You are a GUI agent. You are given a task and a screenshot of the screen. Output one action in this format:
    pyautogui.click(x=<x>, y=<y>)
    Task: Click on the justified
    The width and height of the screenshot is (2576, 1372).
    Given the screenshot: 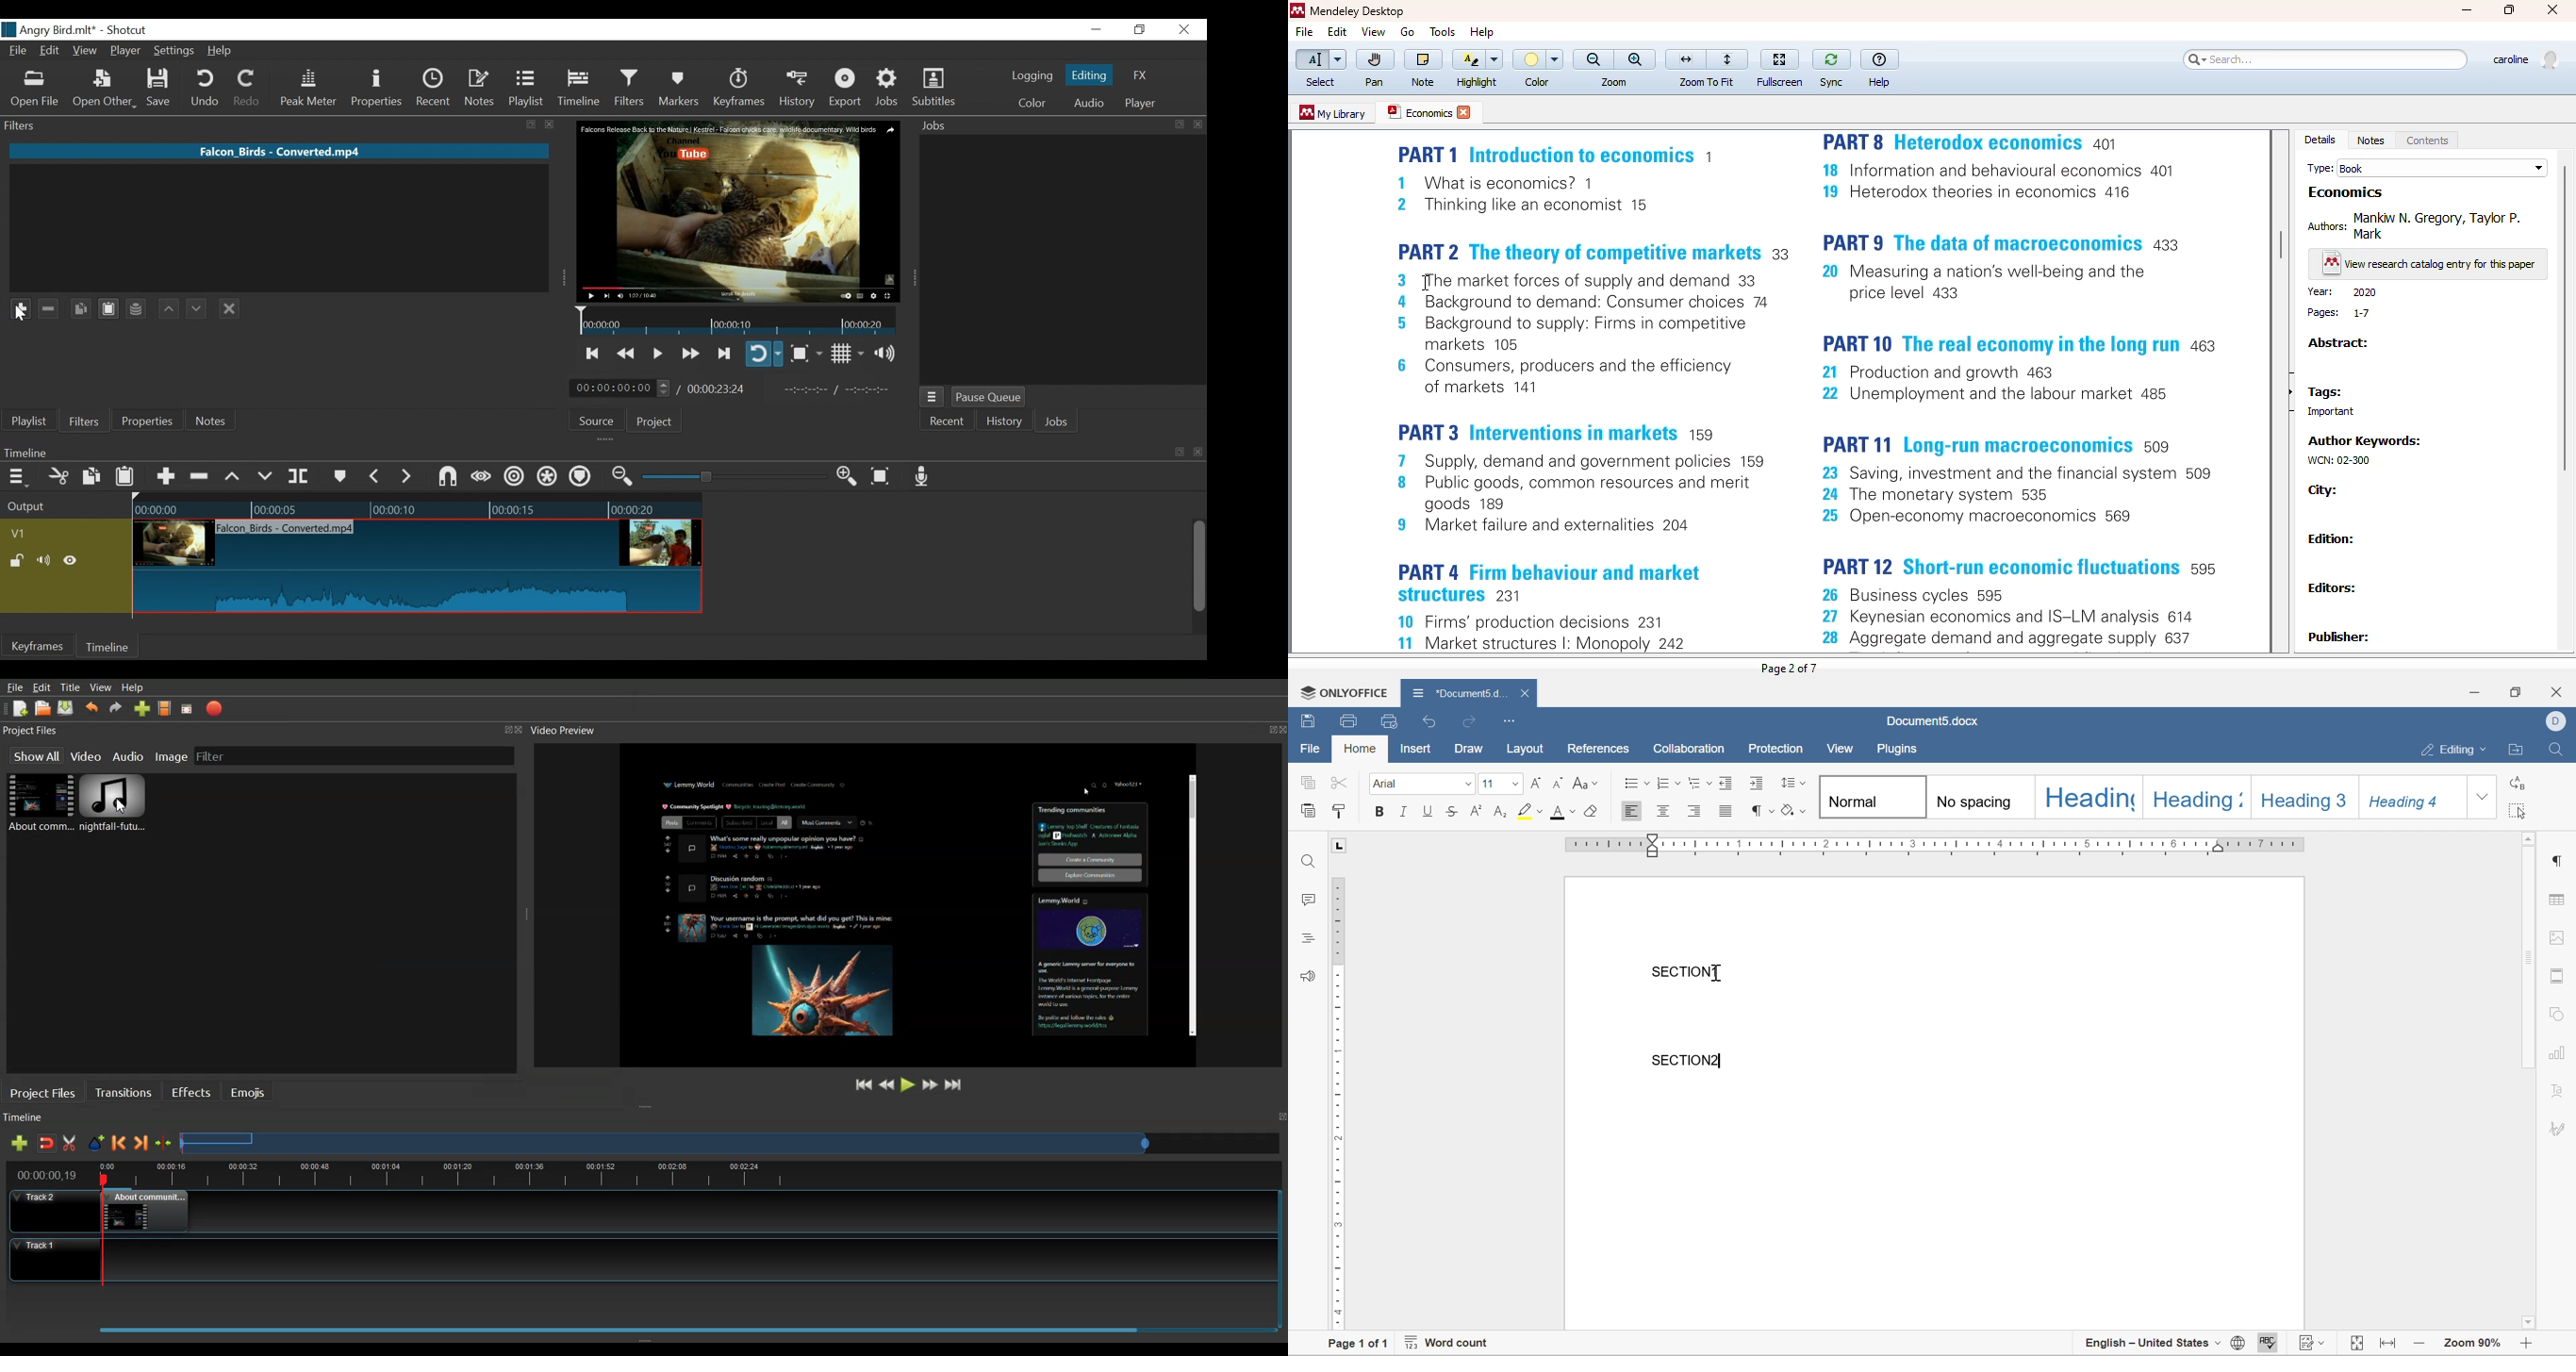 What is the action you would take?
    pyautogui.click(x=1726, y=810)
    